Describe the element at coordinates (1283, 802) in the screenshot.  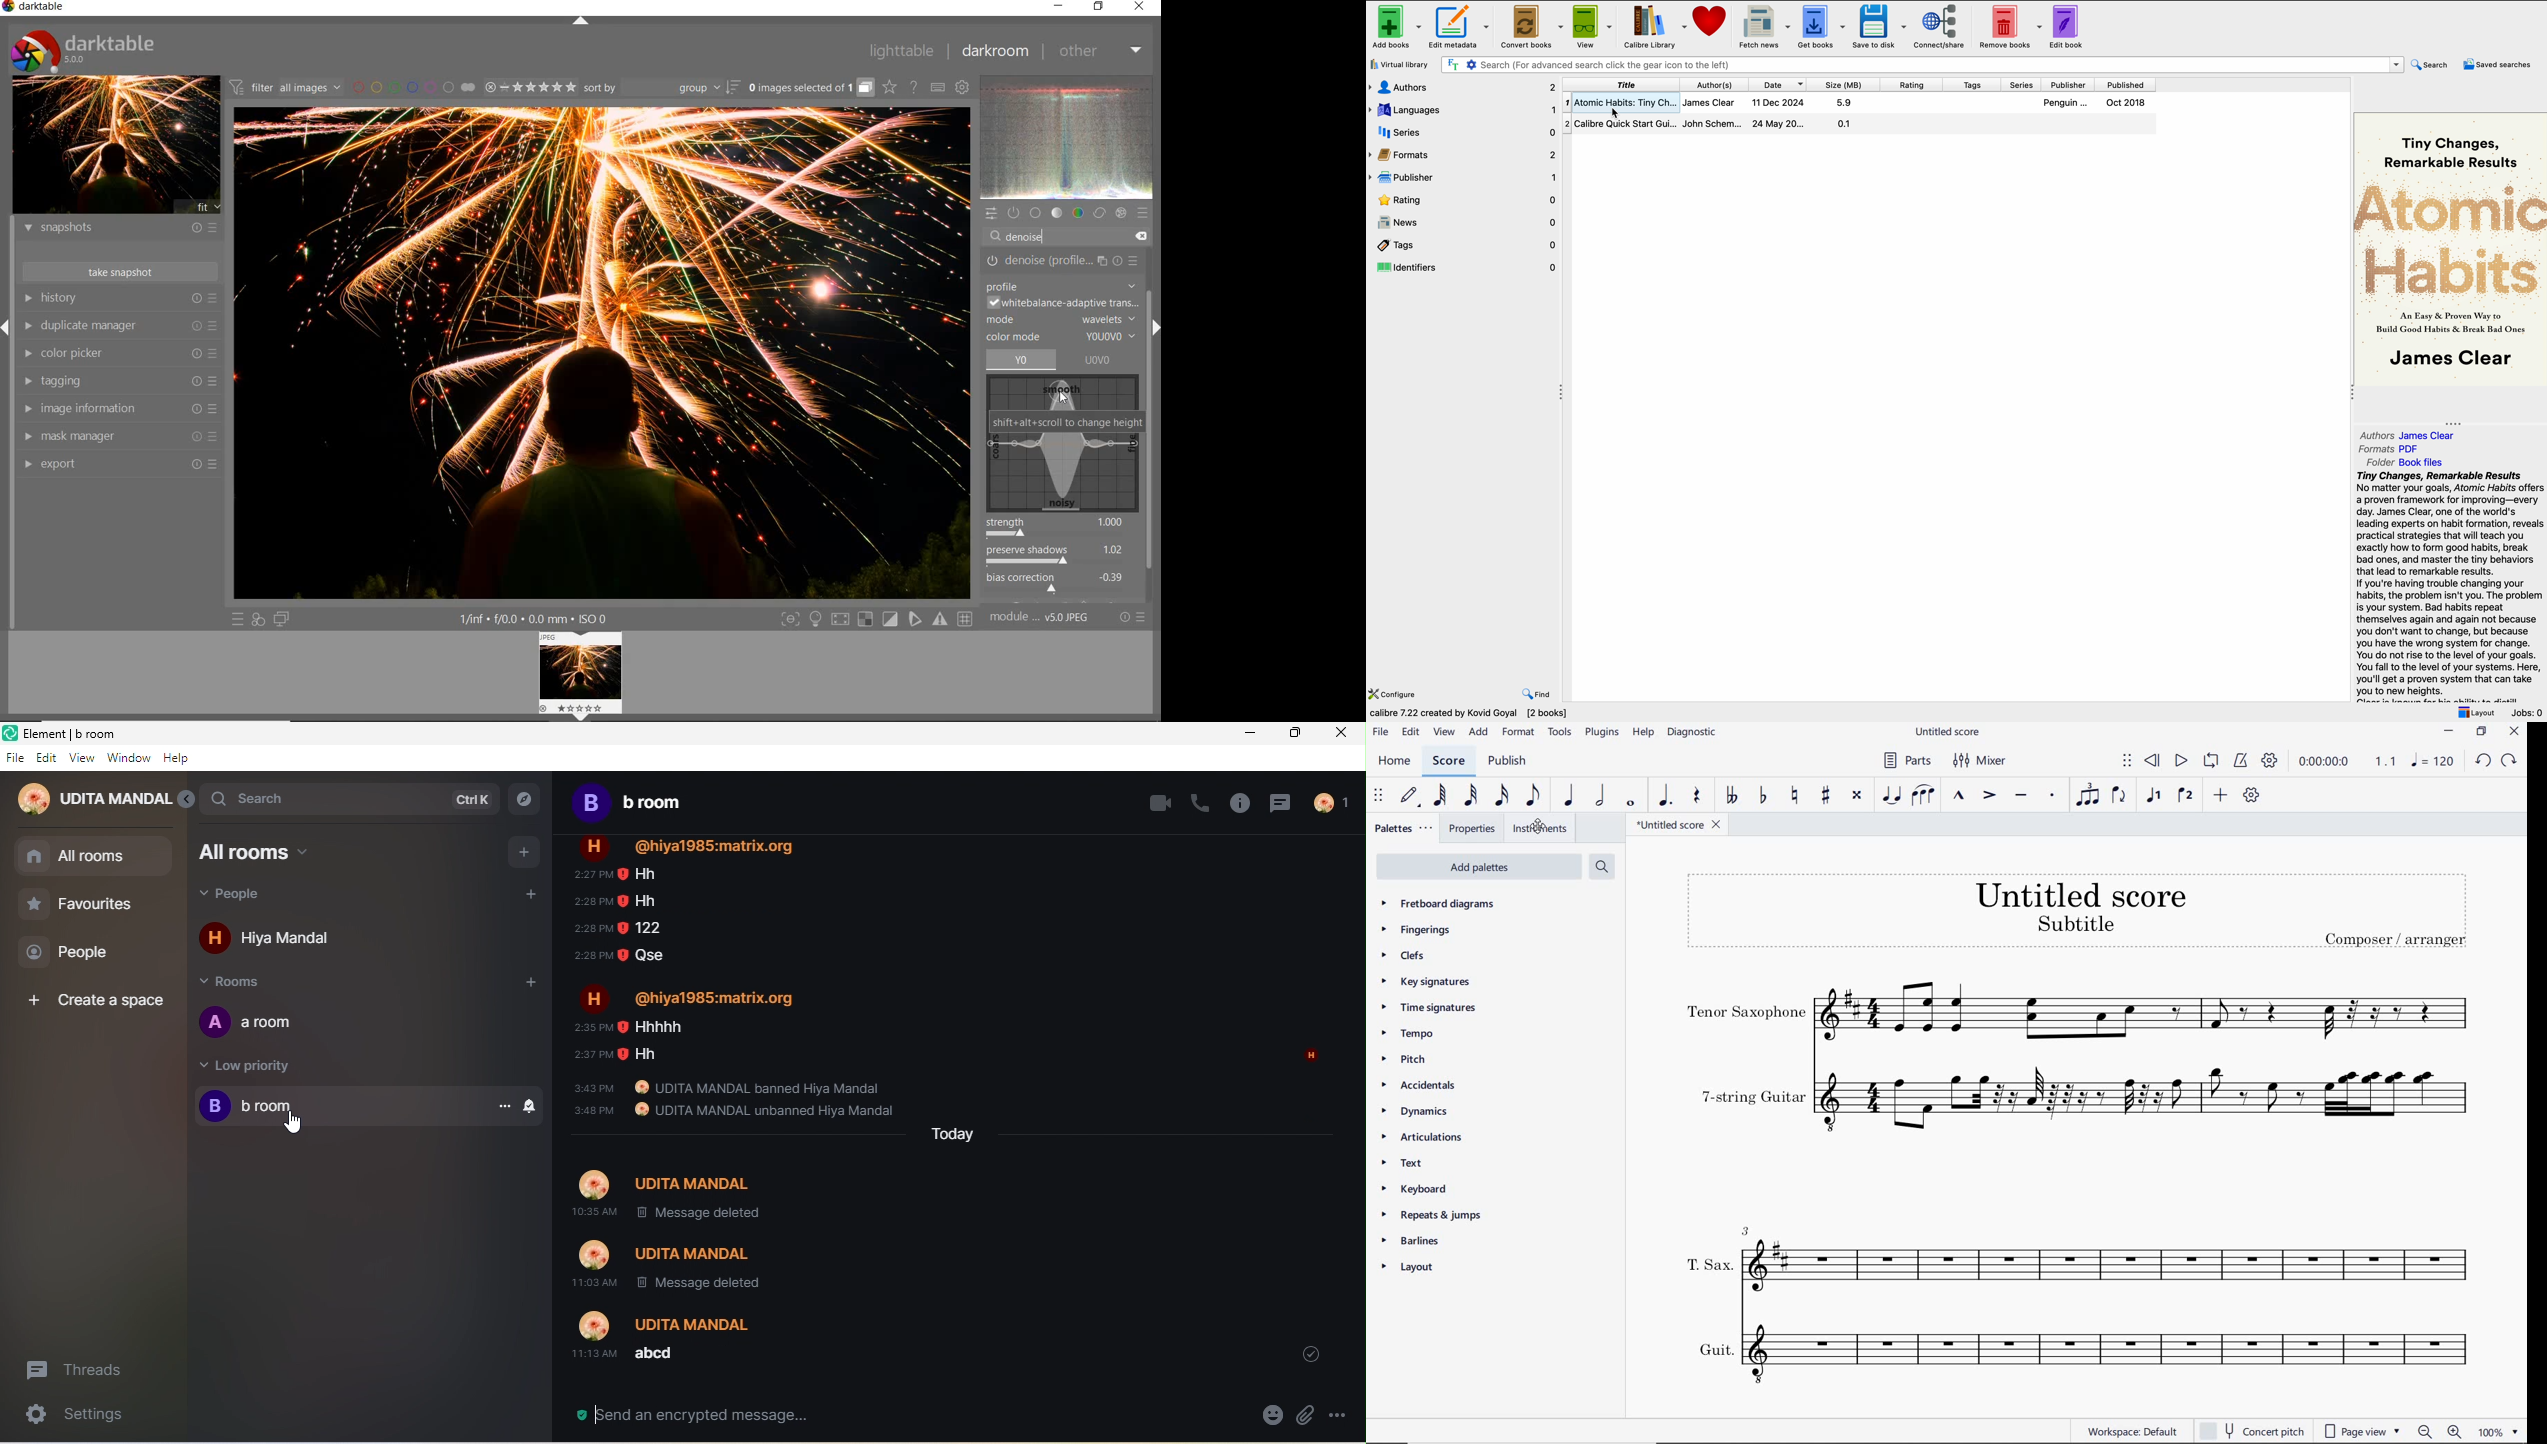
I see `threads` at that location.